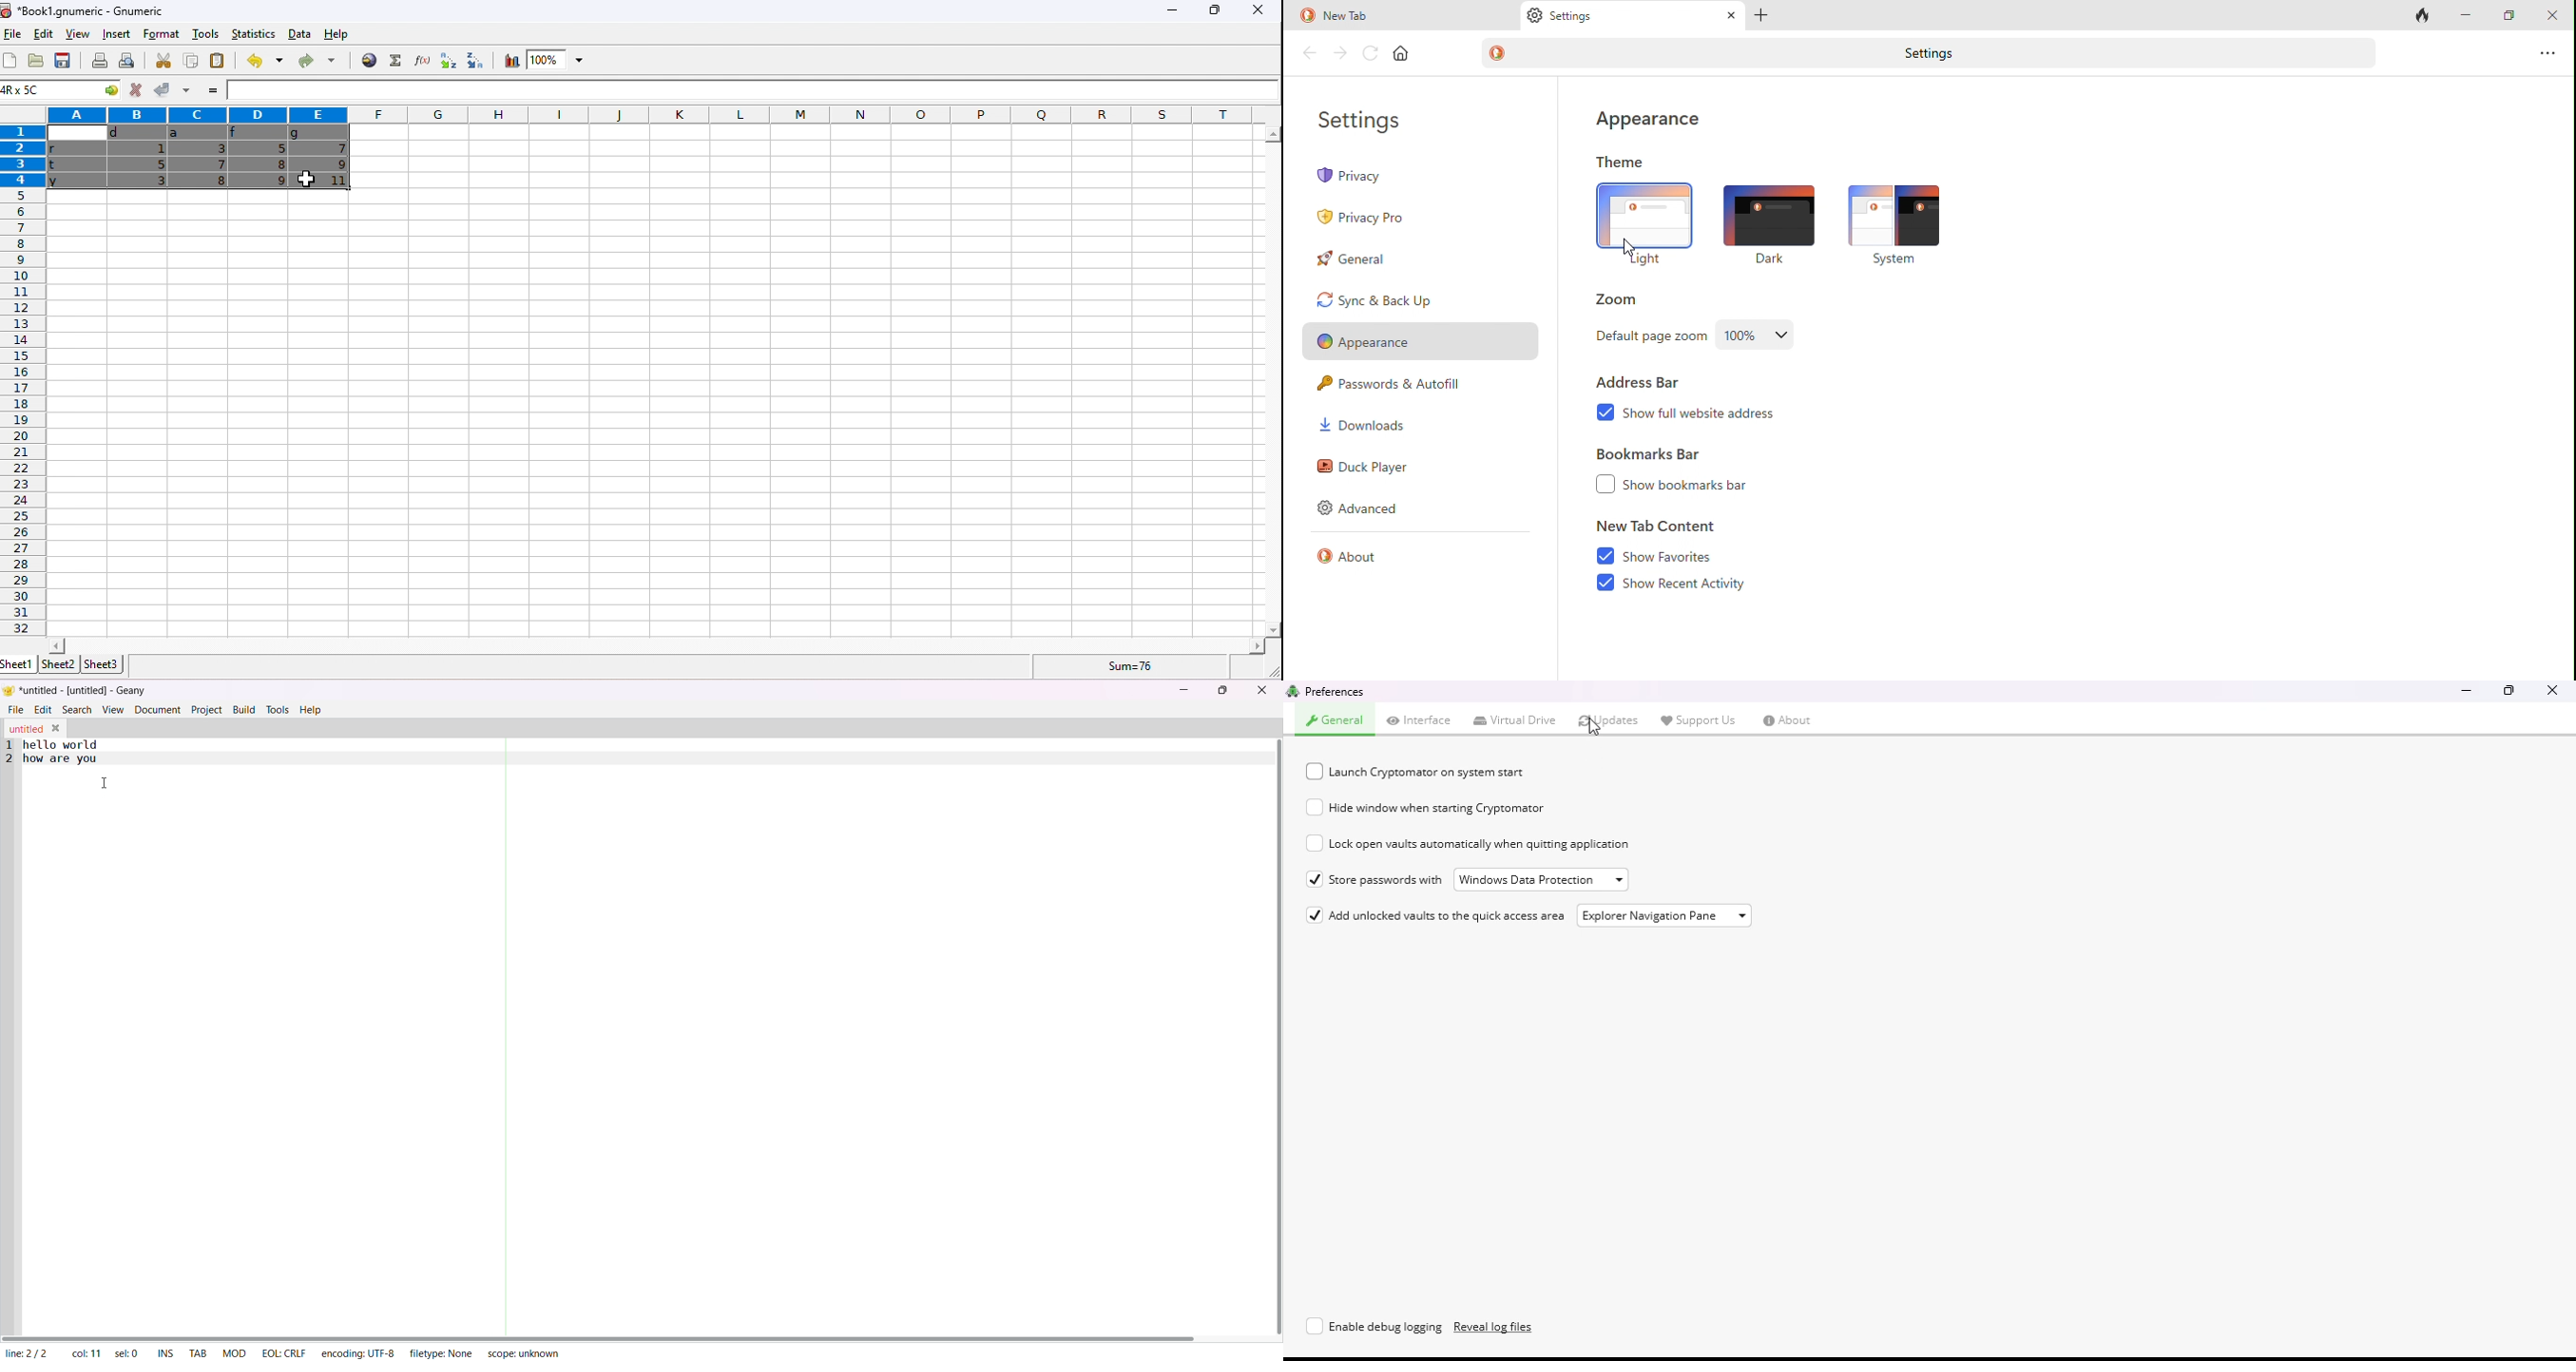 The width and height of the screenshot is (2576, 1372). What do you see at coordinates (205, 35) in the screenshot?
I see `tools` at bounding box center [205, 35].